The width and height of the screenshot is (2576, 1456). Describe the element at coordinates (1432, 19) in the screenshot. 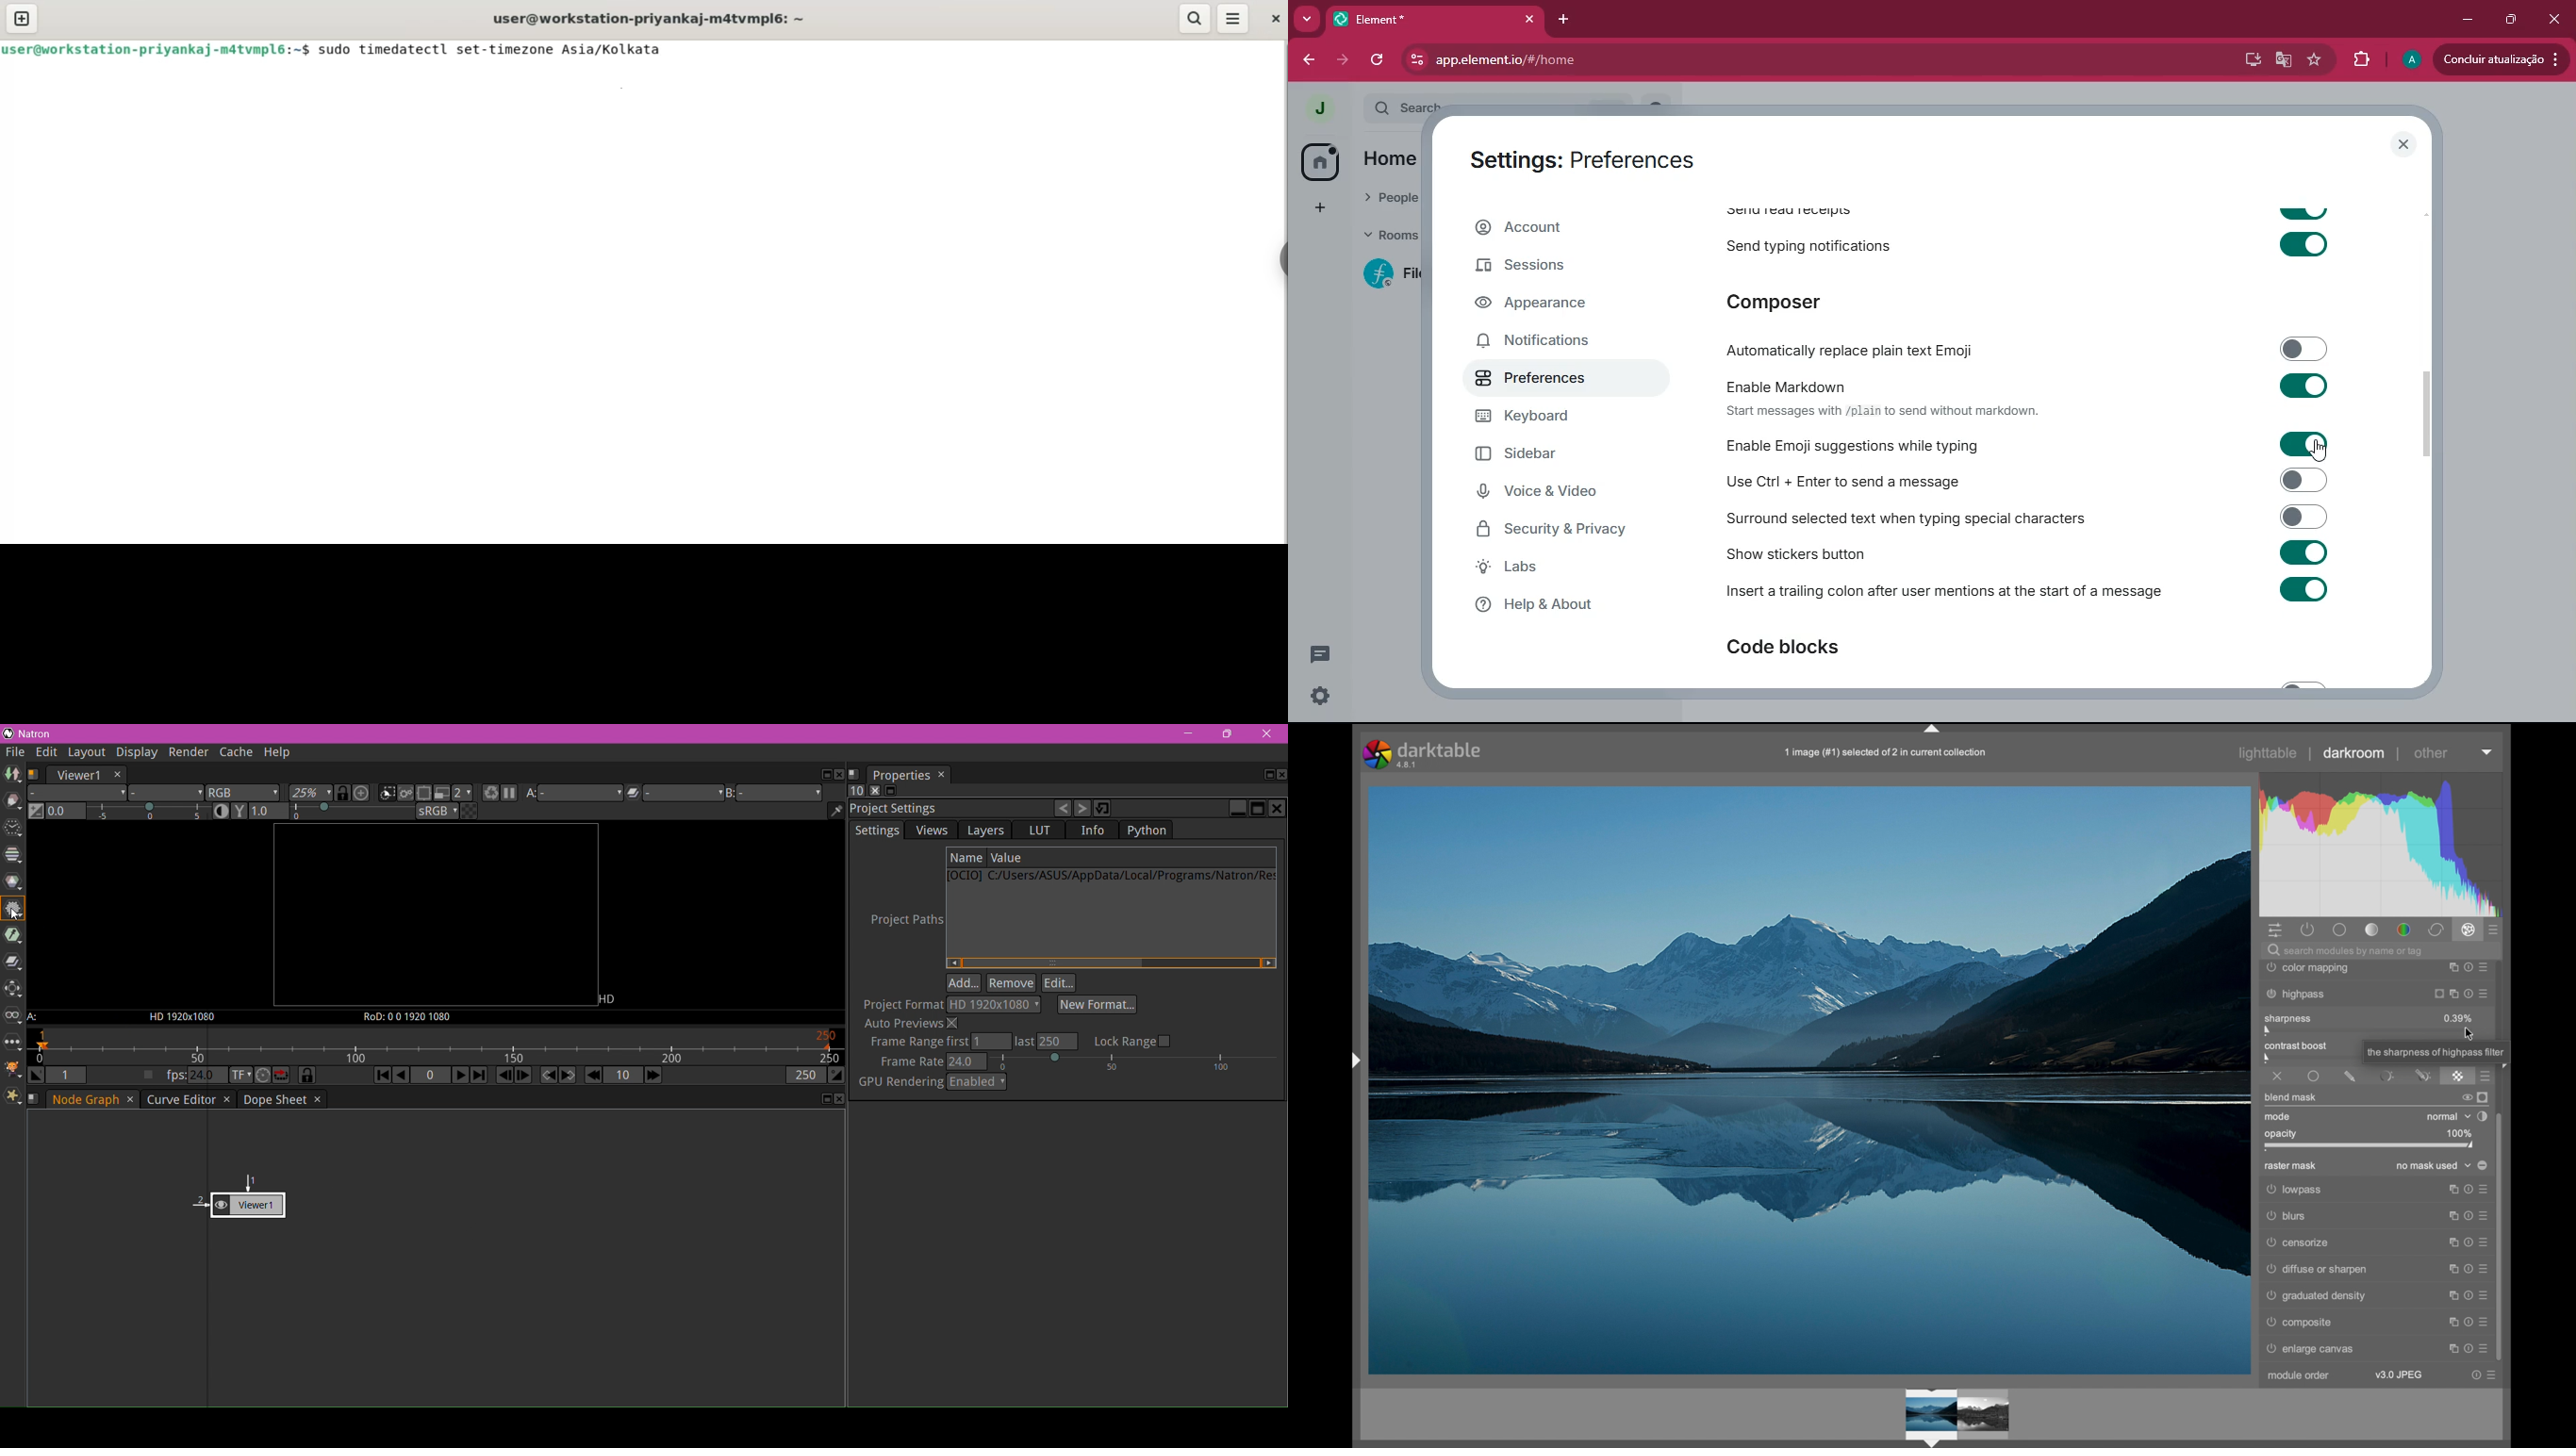

I see `tab` at that location.